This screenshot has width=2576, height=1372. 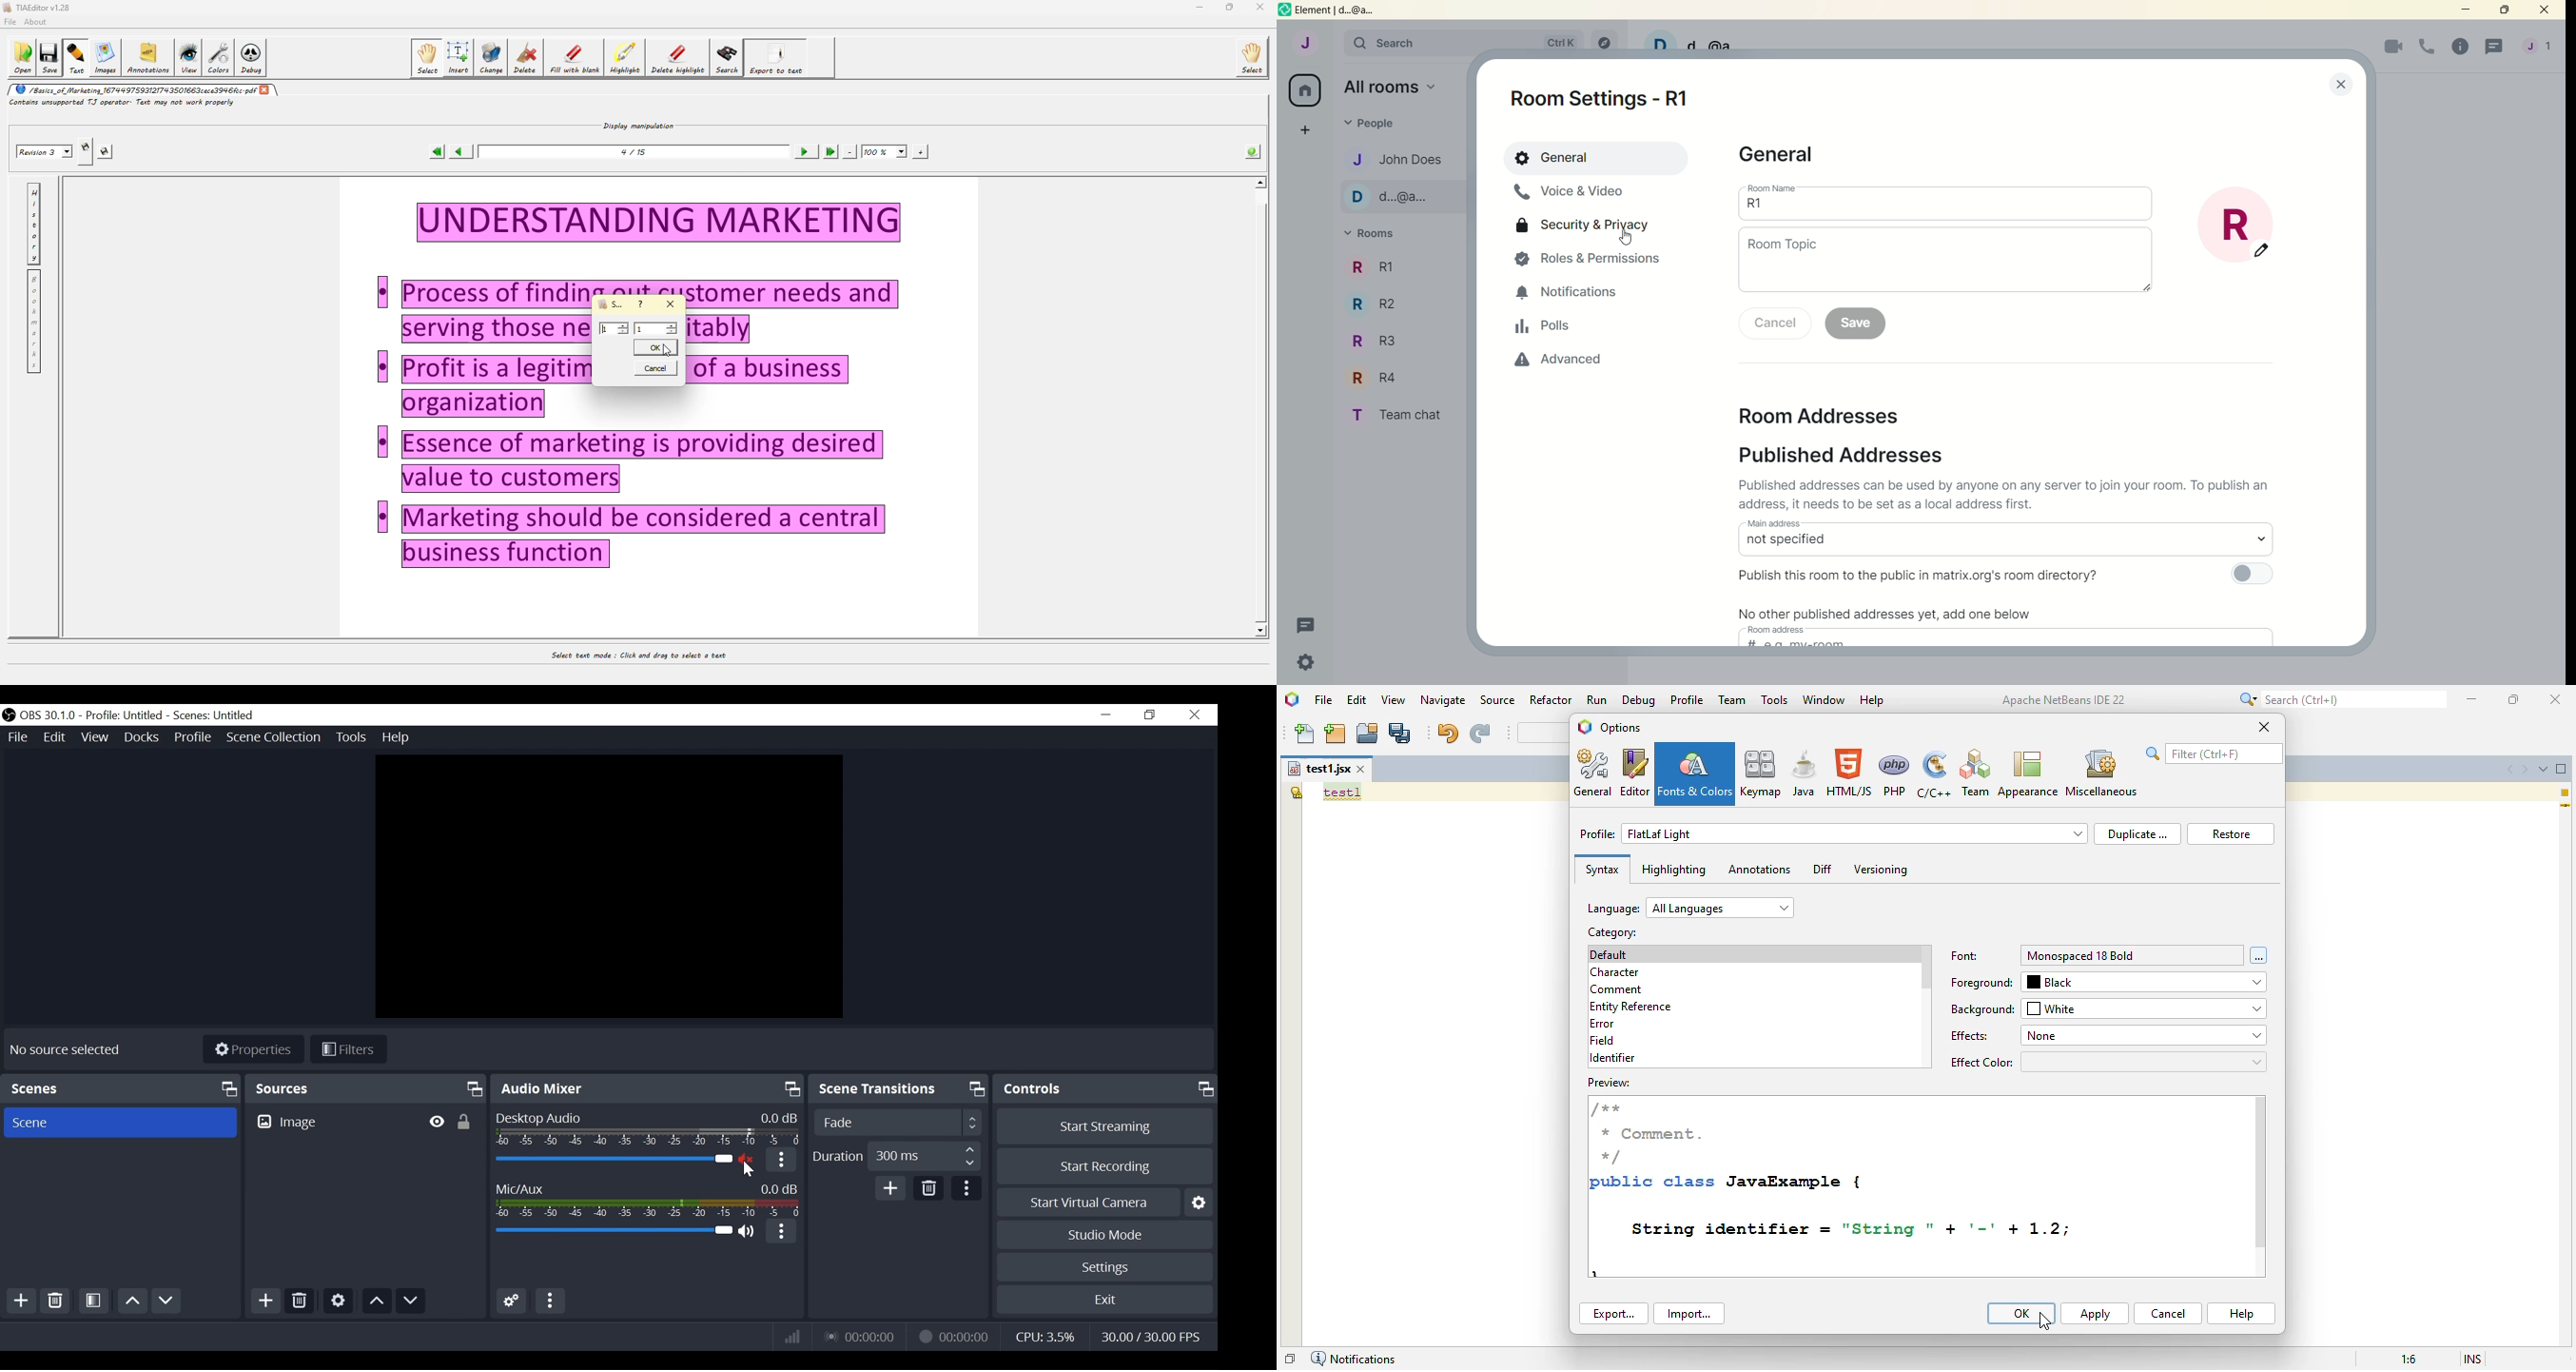 What do you see at coordinates (1463, 42) in the screenshot?
I see `search` at bounding box center [1463, 42].